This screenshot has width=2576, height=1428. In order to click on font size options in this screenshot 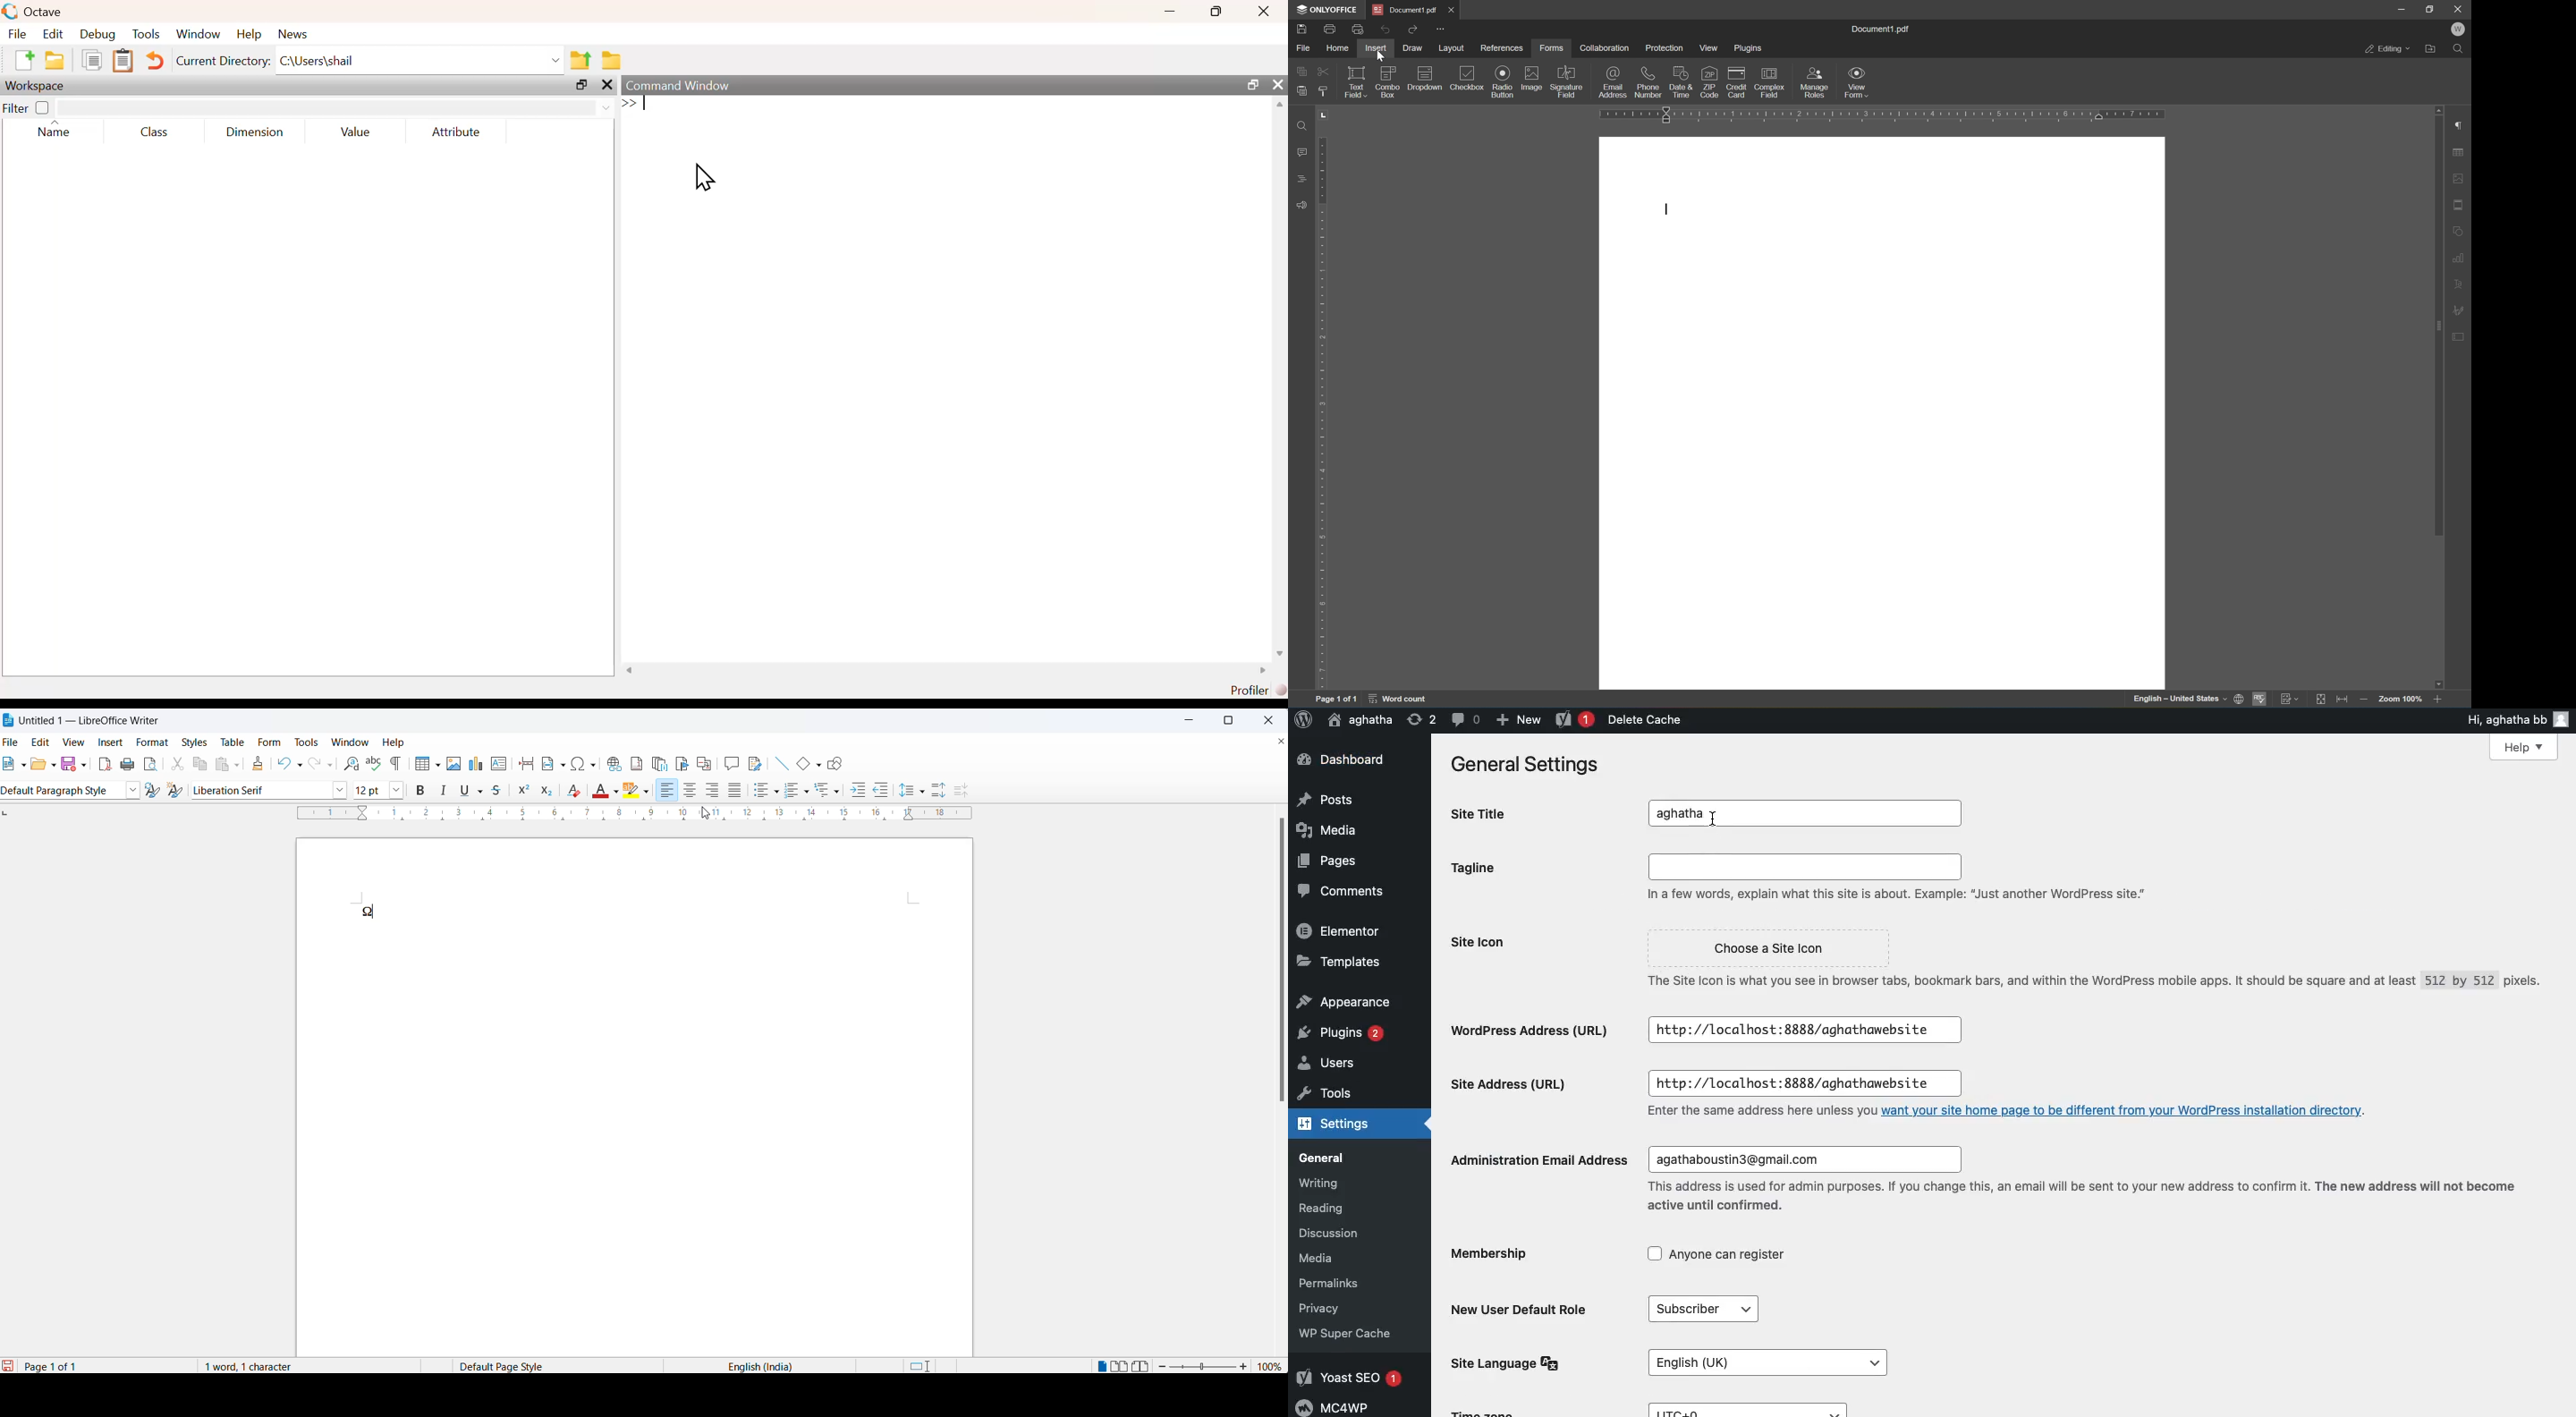, I will do `click(397, 790)`.